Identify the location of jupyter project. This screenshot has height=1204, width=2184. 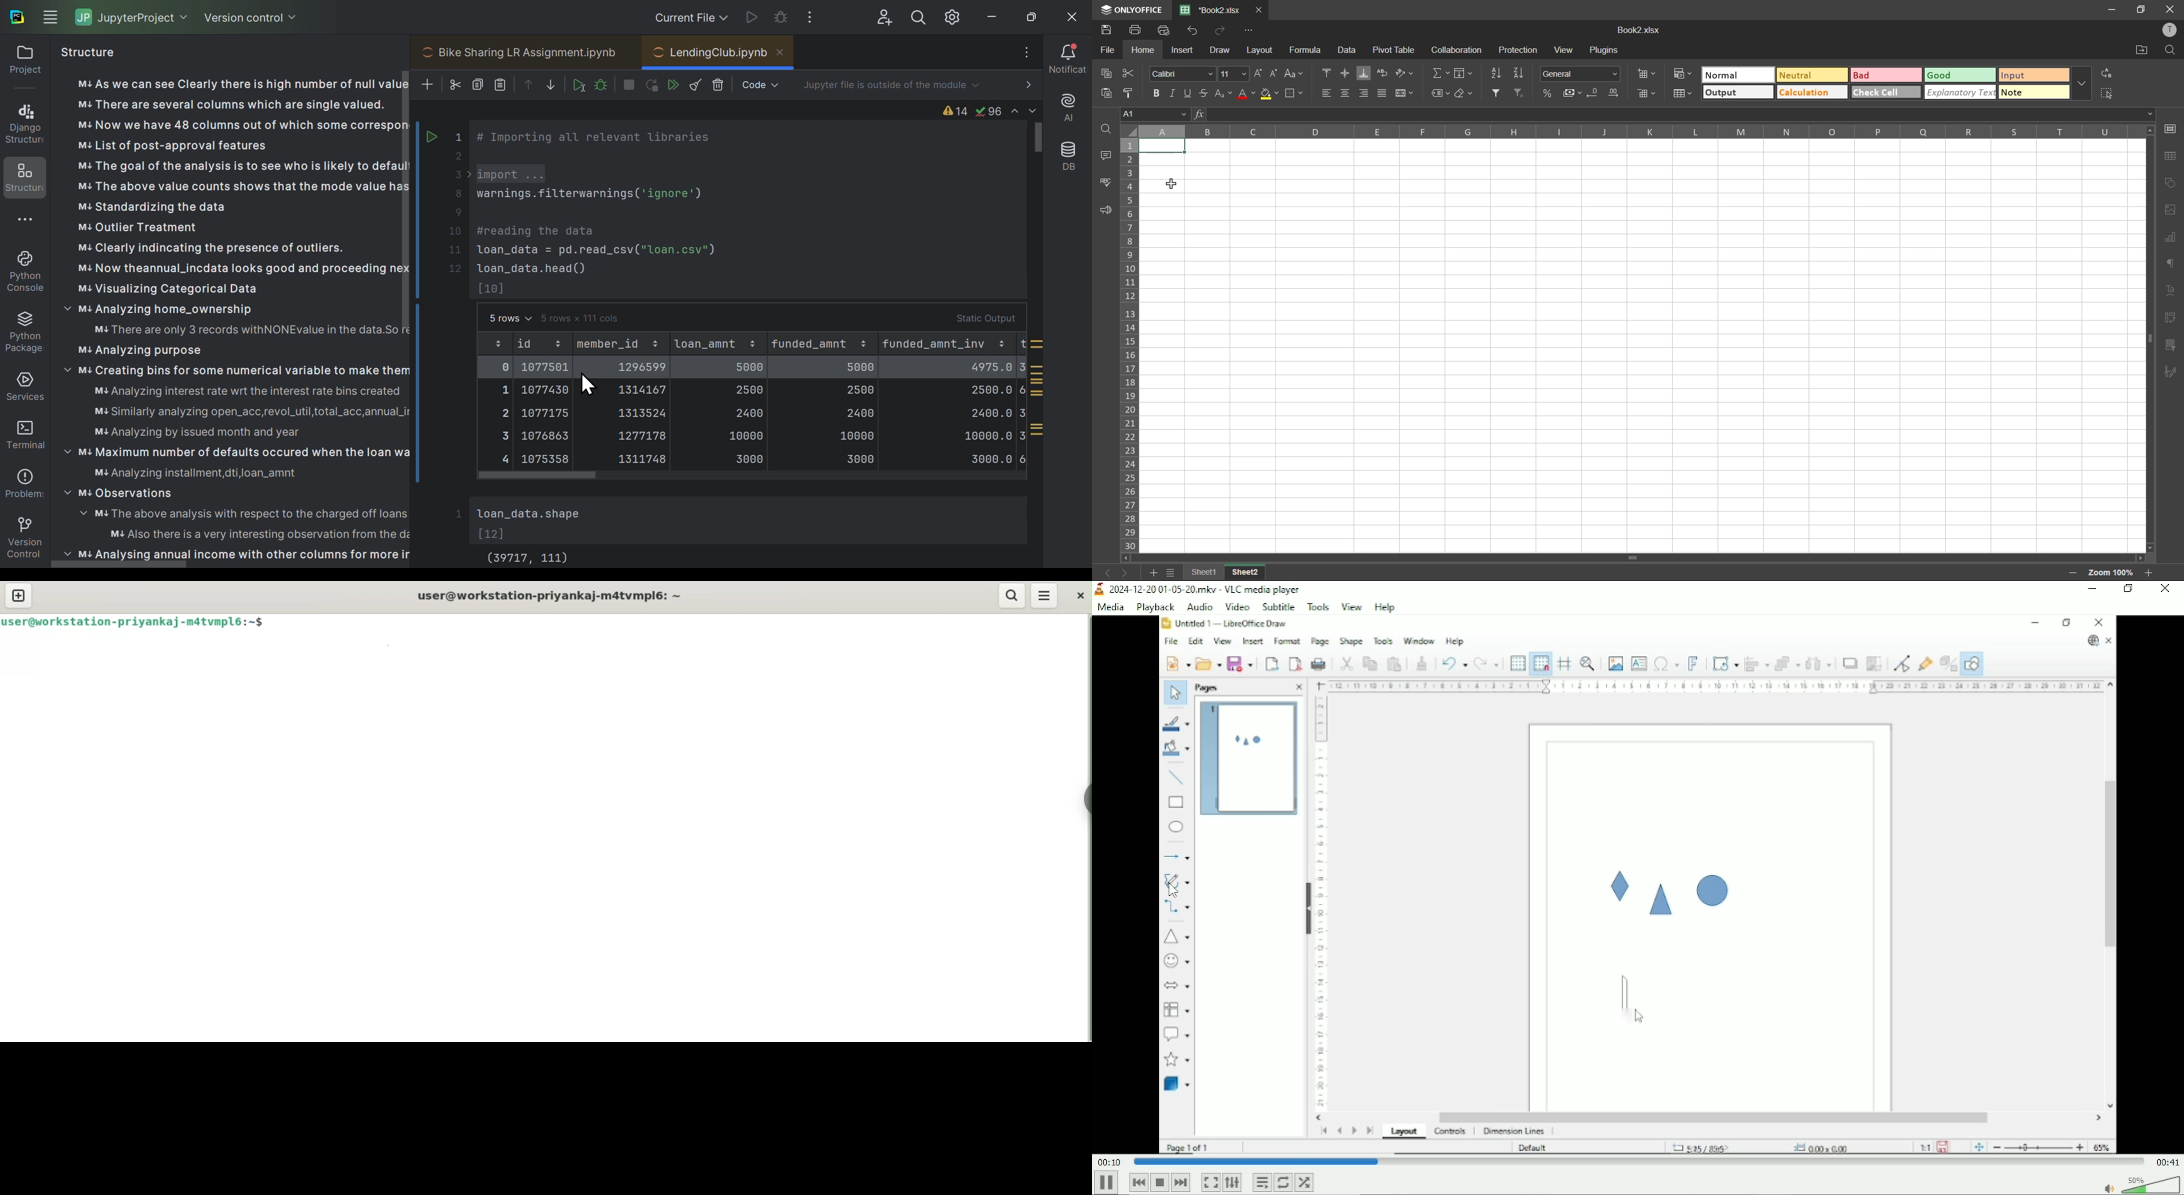
(135, 18).